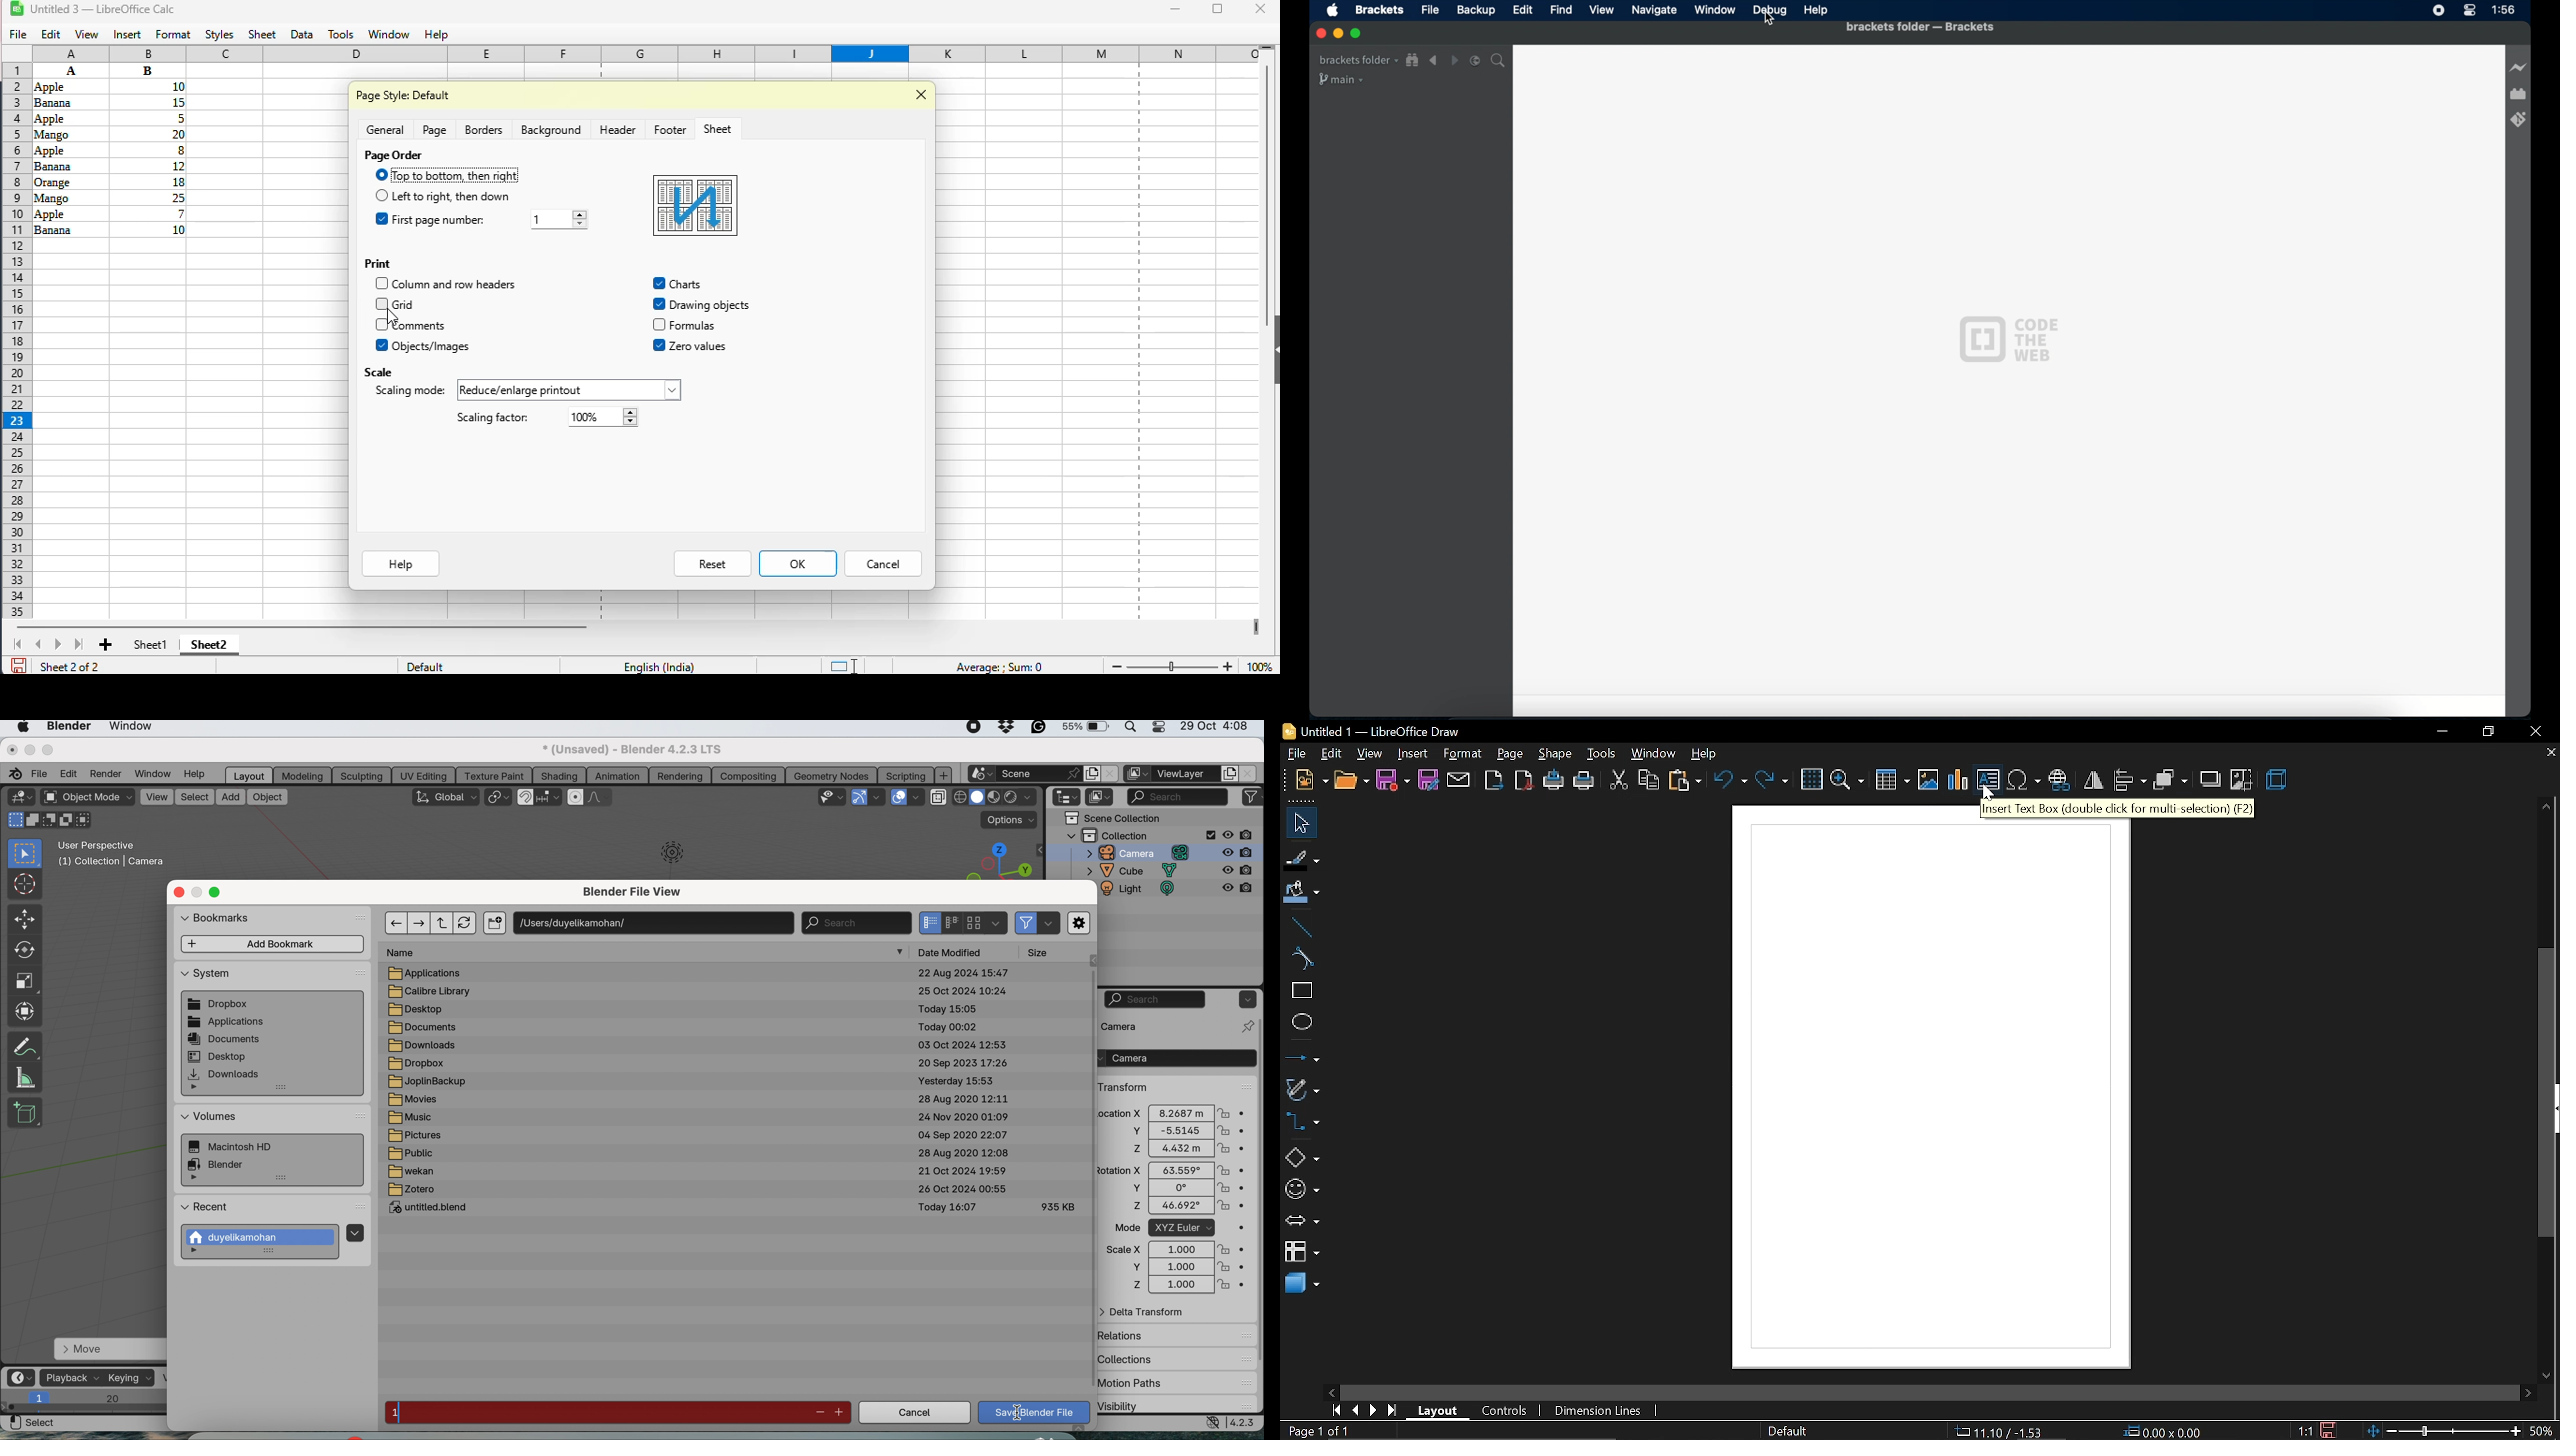 The height and width of the screenshot is (1456, 2576). What do you see at coordinates (1250, 774) in the screenshot?
I see `close` at bounding box center [1250, 774].